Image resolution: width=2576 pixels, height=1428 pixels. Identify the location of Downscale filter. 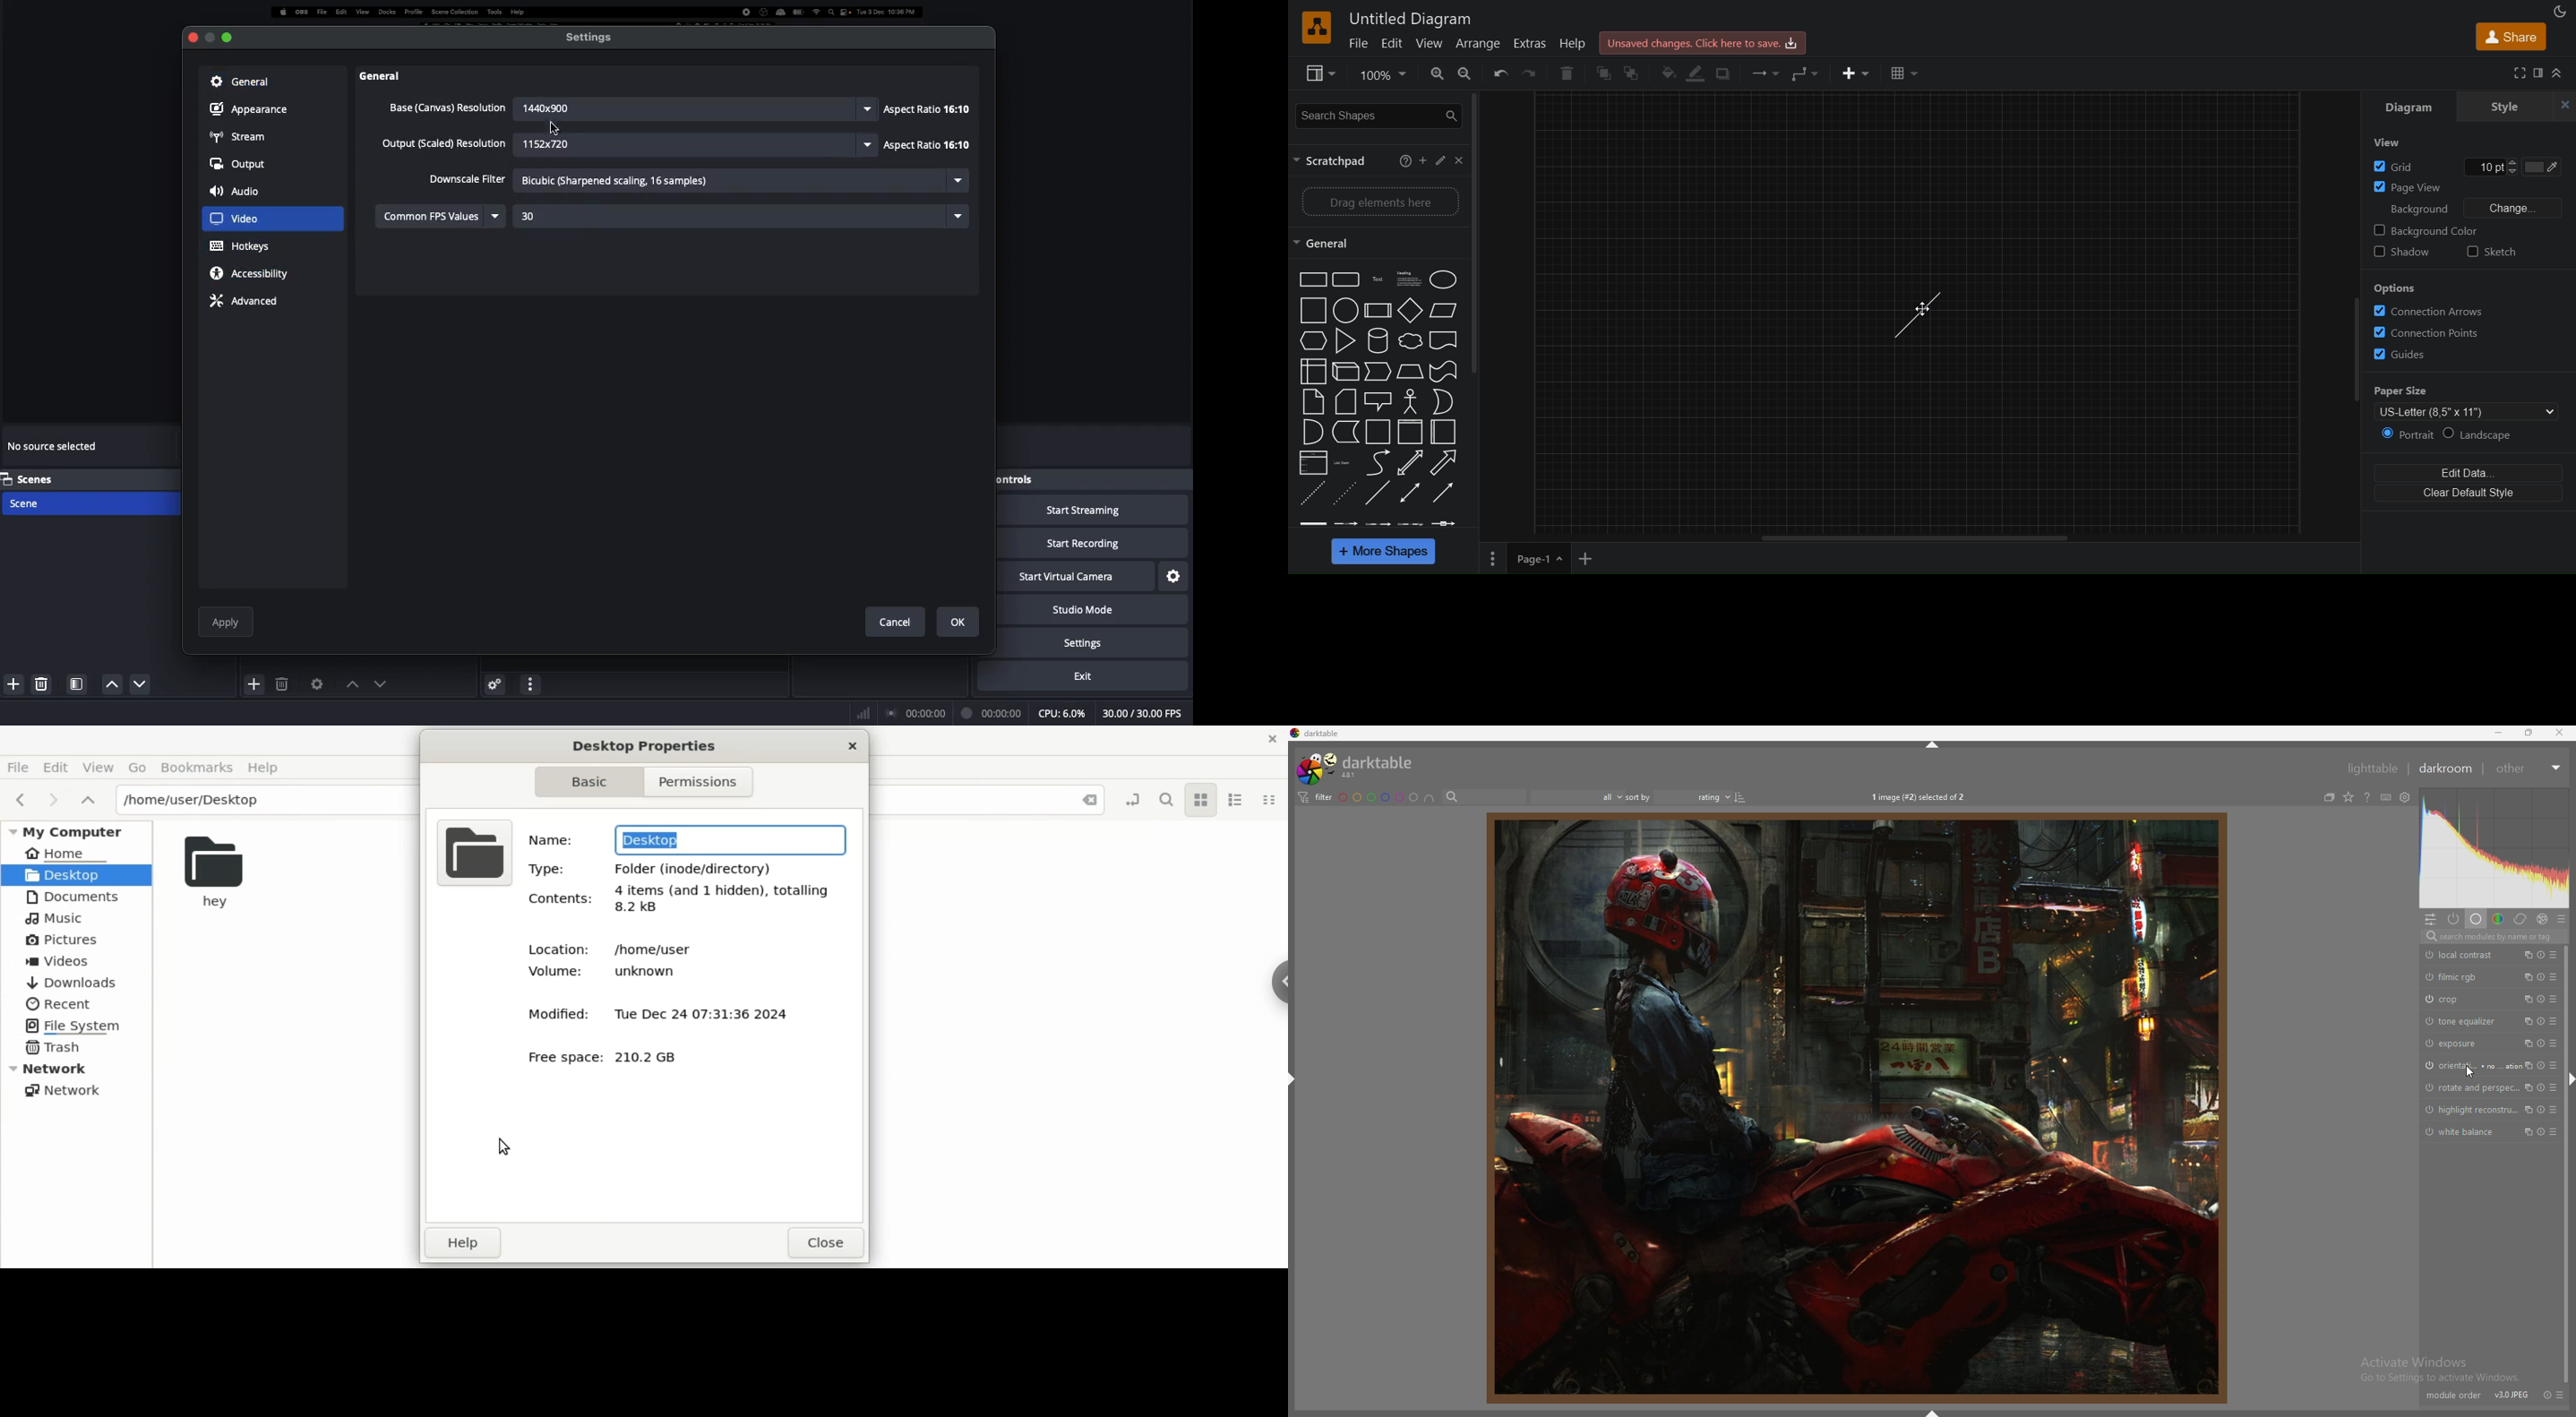
(467, 178).